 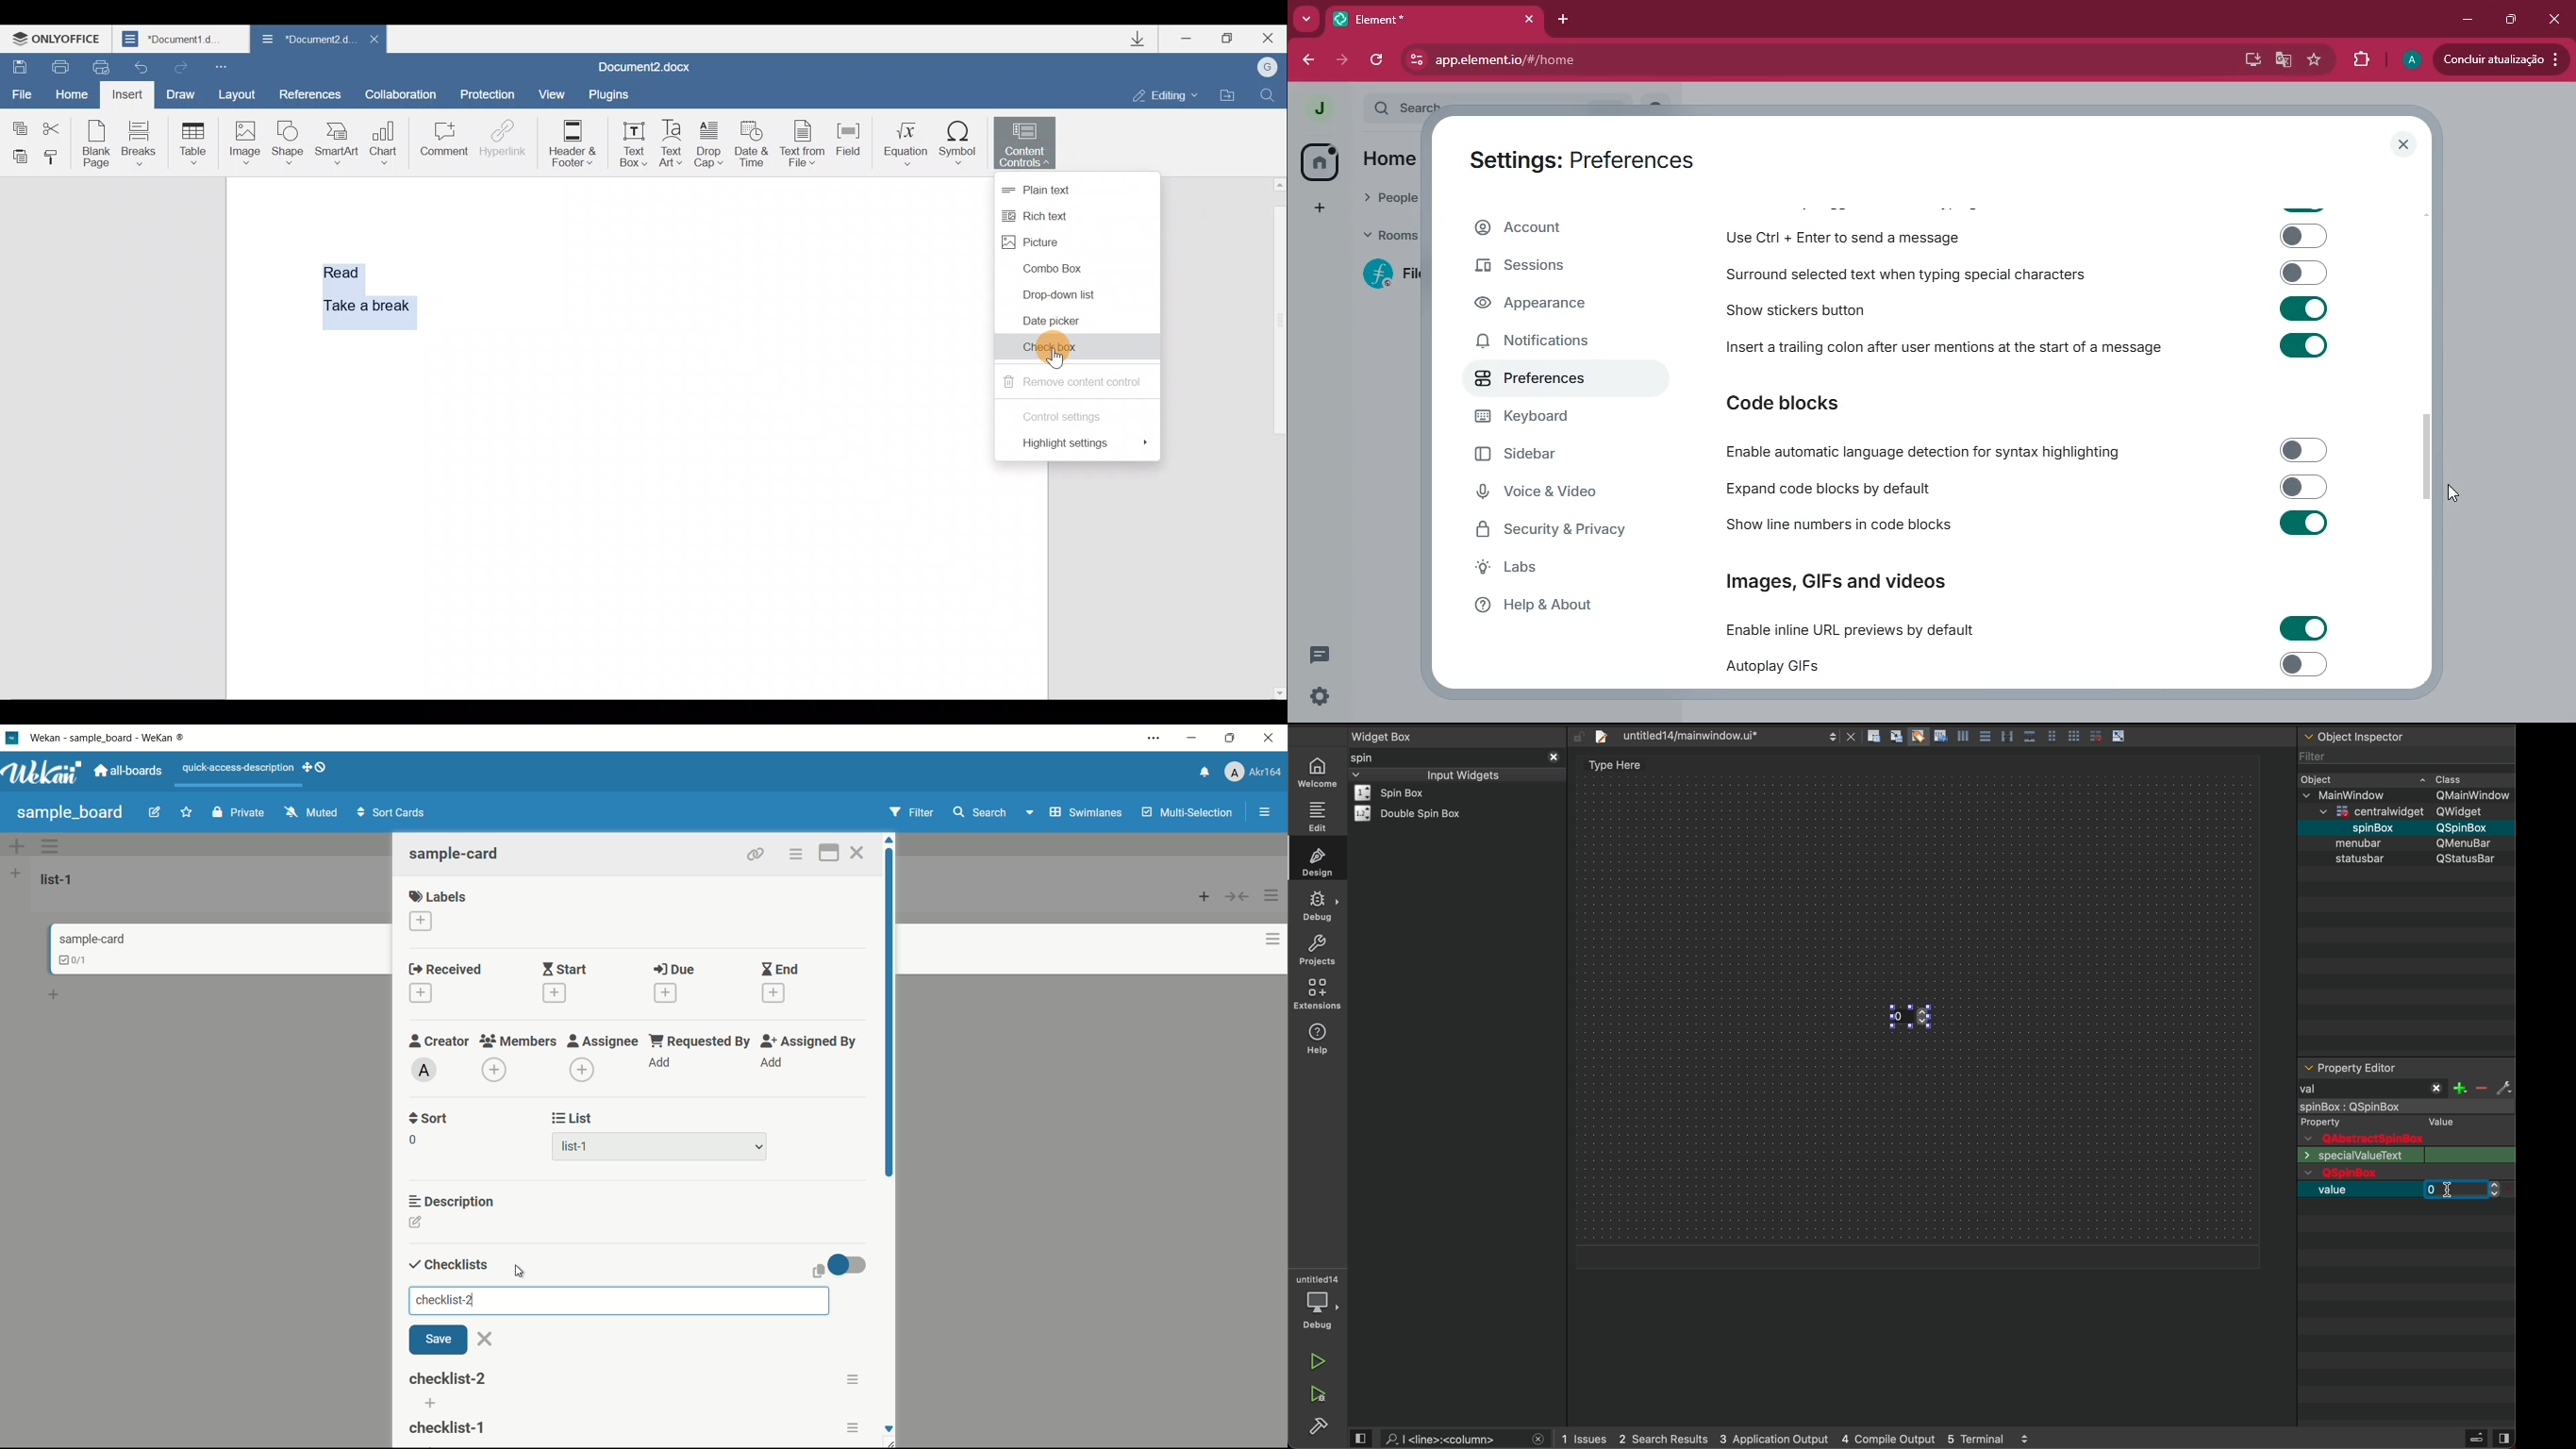 I want to click on maximize, so click(x=2513, y=21).